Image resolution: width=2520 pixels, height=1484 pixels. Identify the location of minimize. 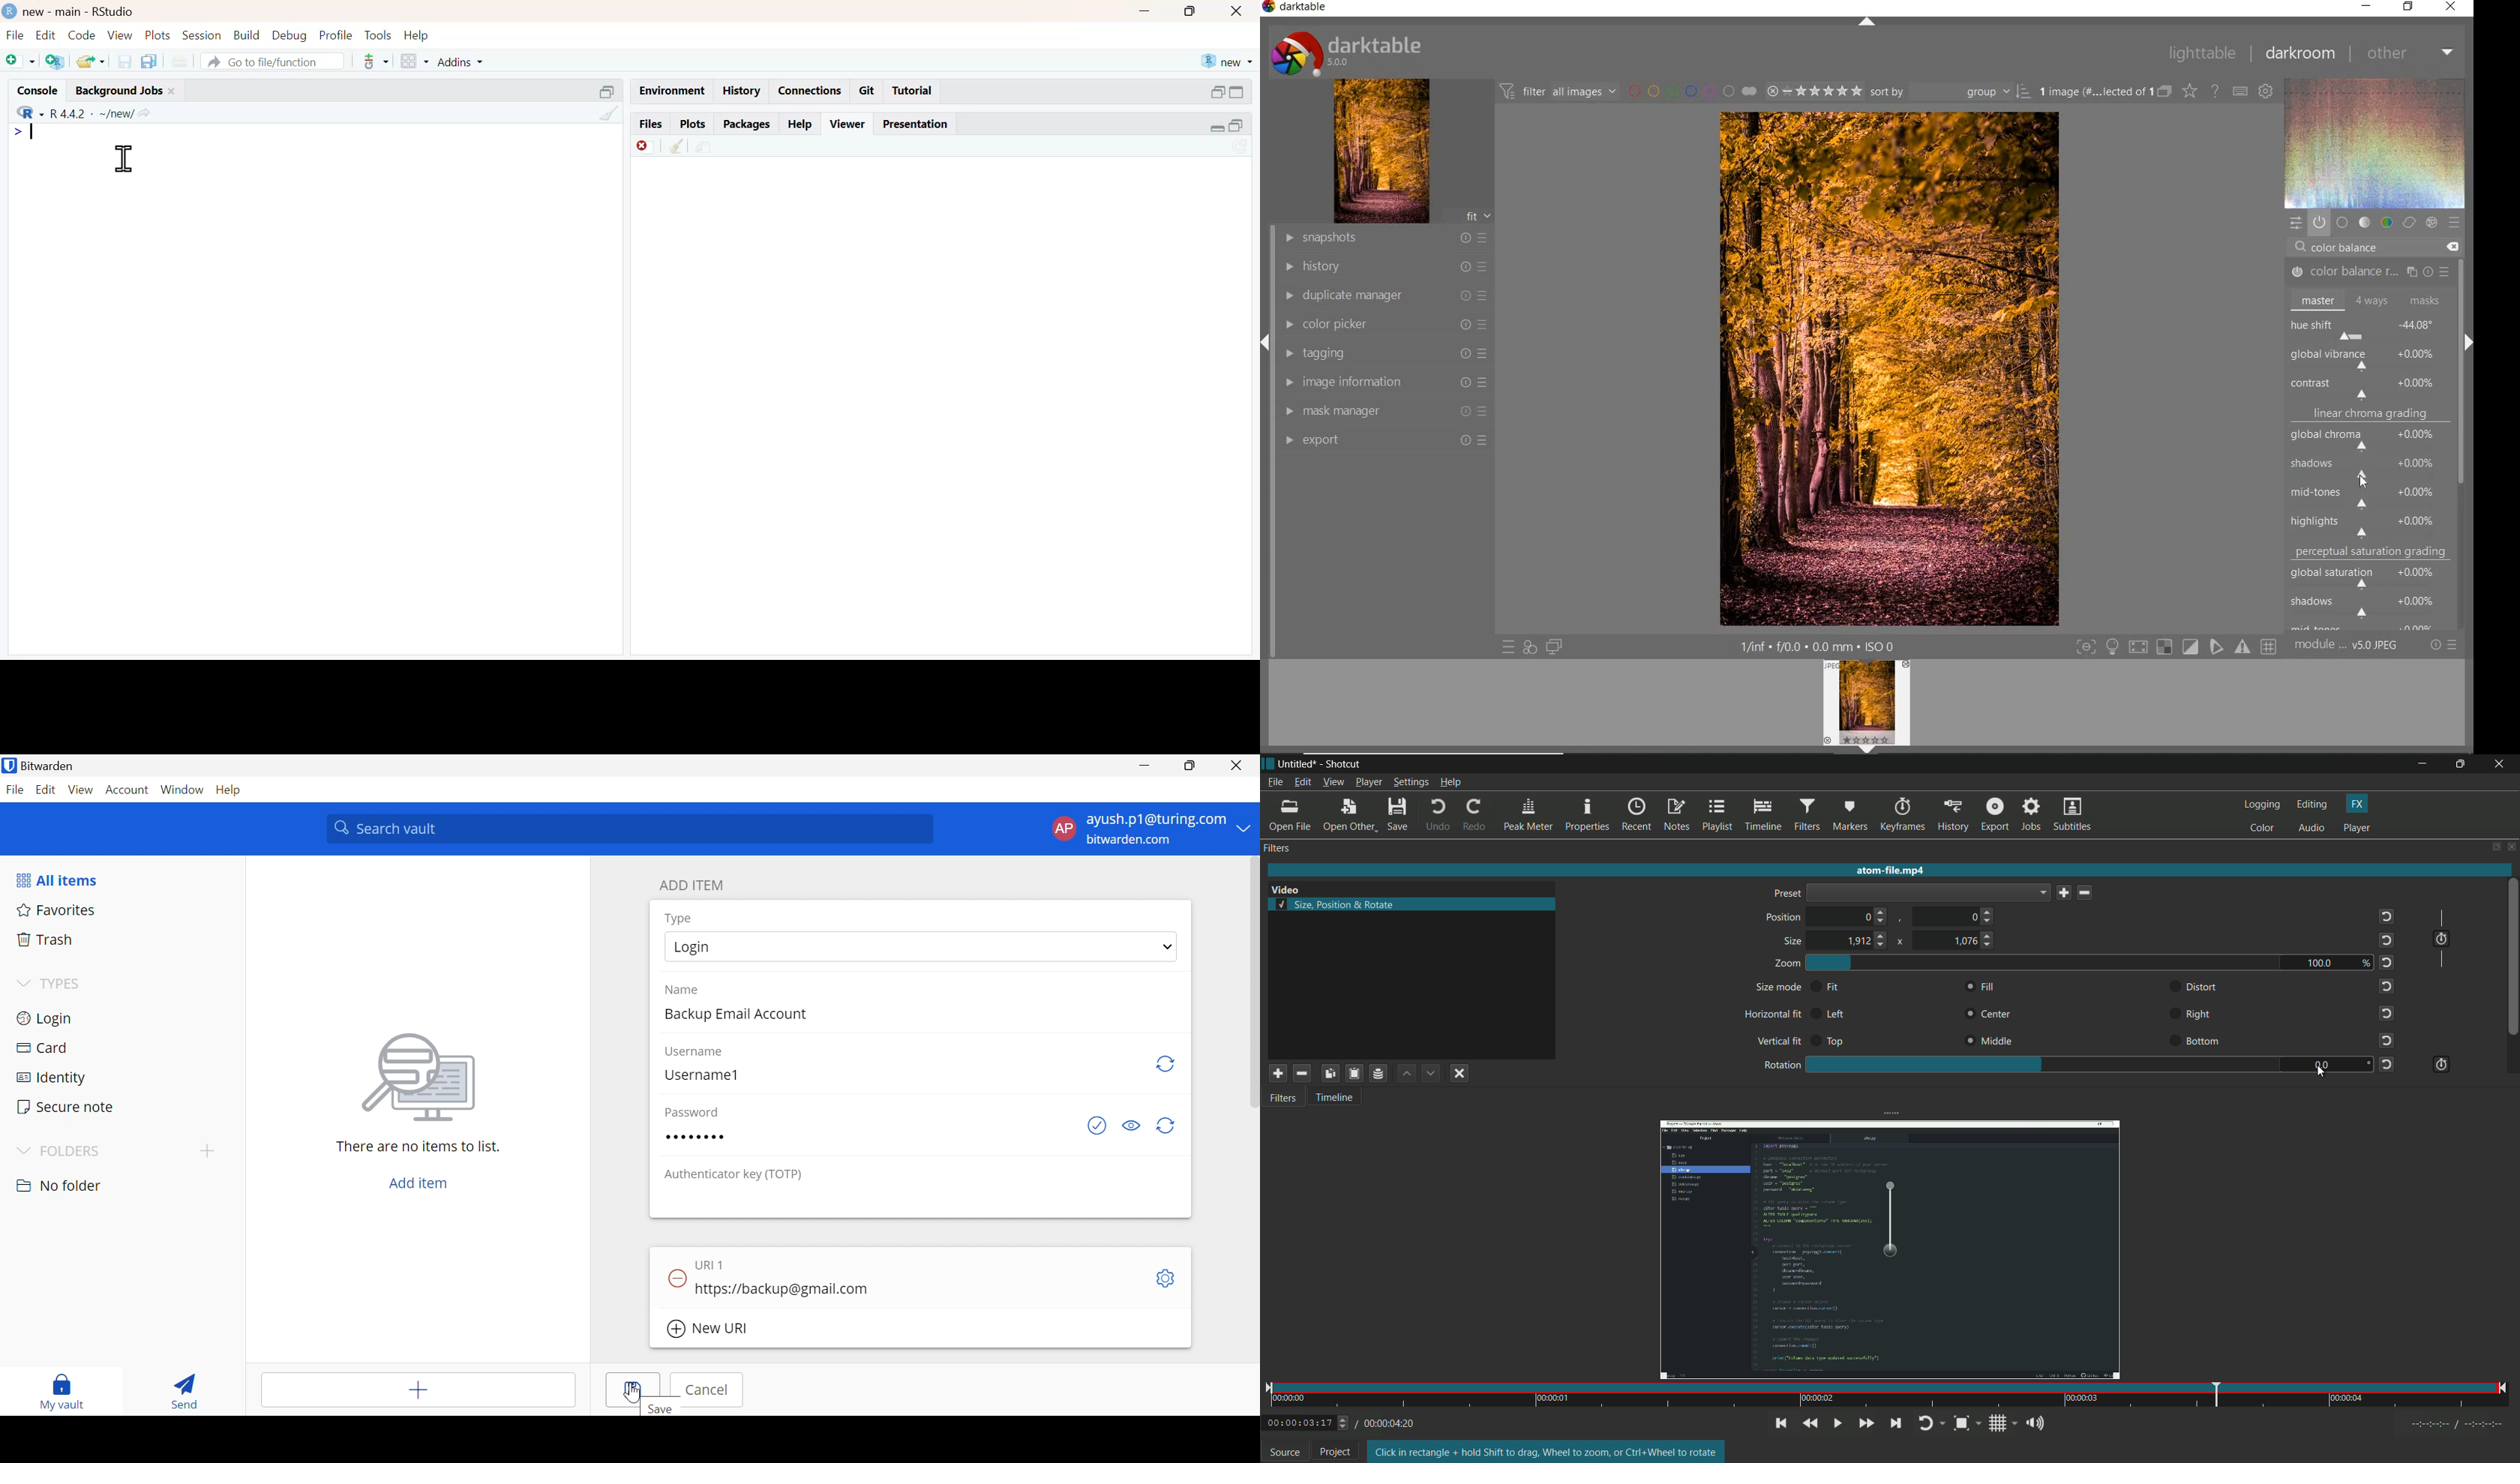
(1145, 9).